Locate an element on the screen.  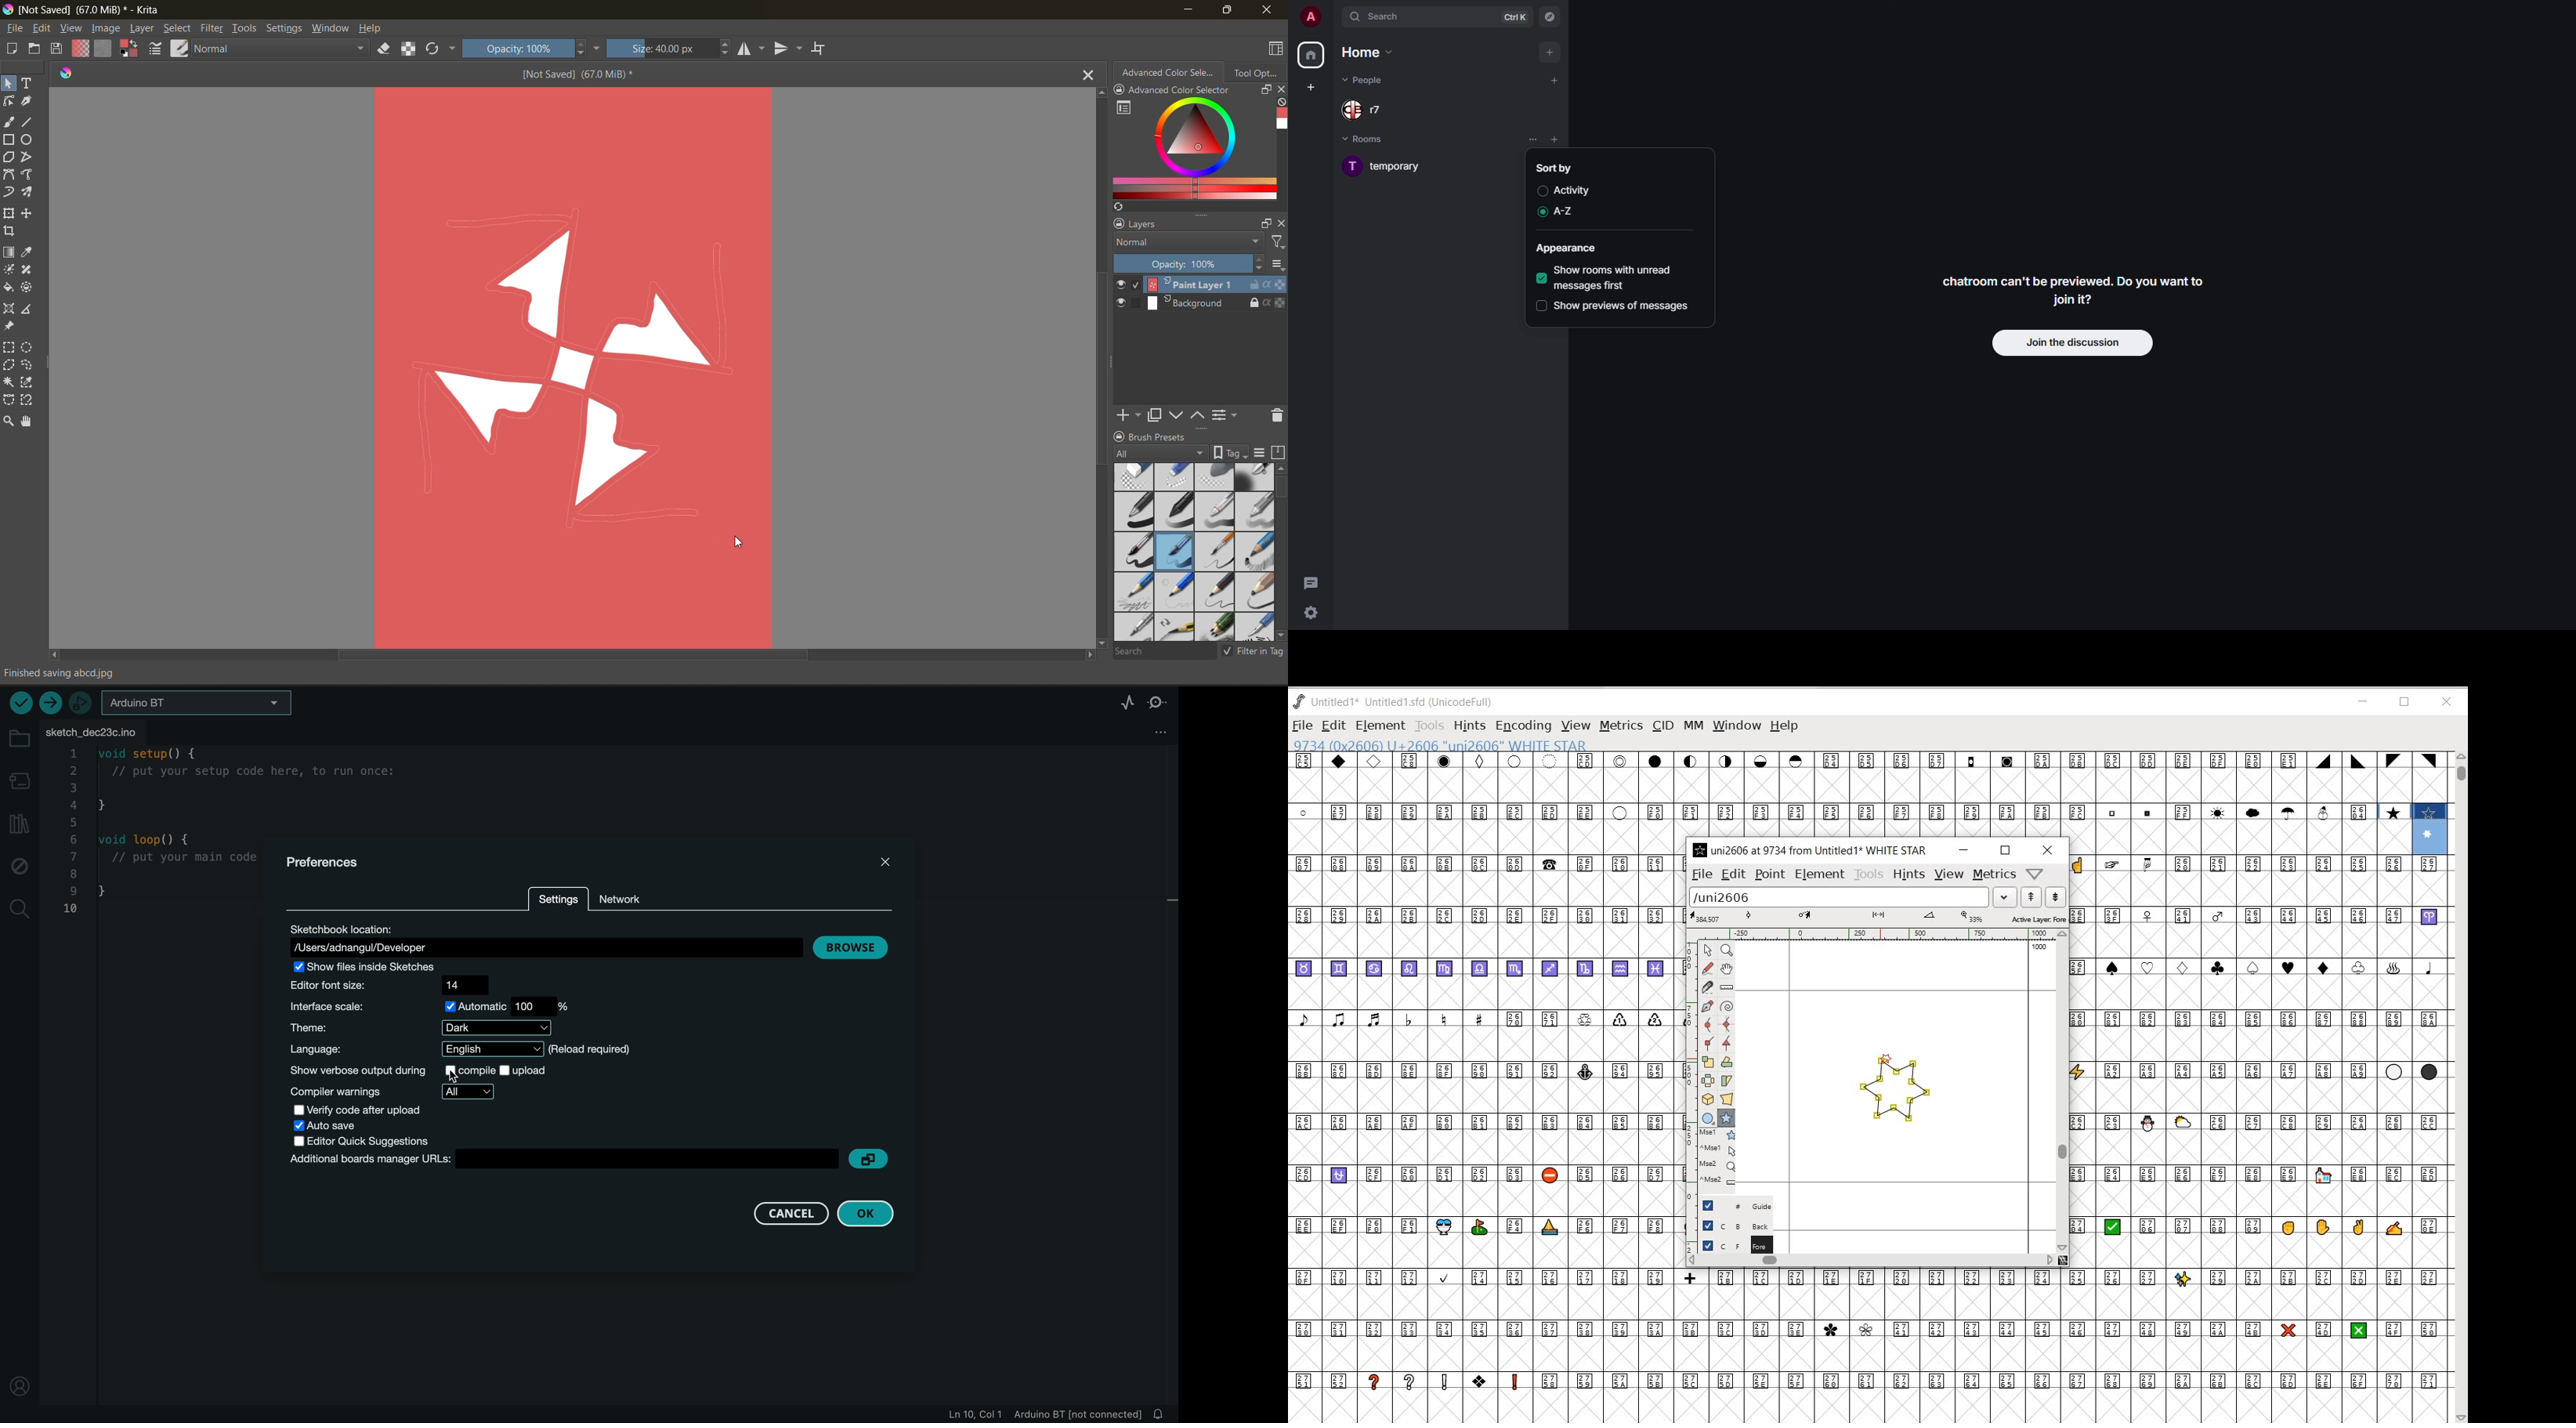
show previews of messages is located at coordinates (1625, 307).